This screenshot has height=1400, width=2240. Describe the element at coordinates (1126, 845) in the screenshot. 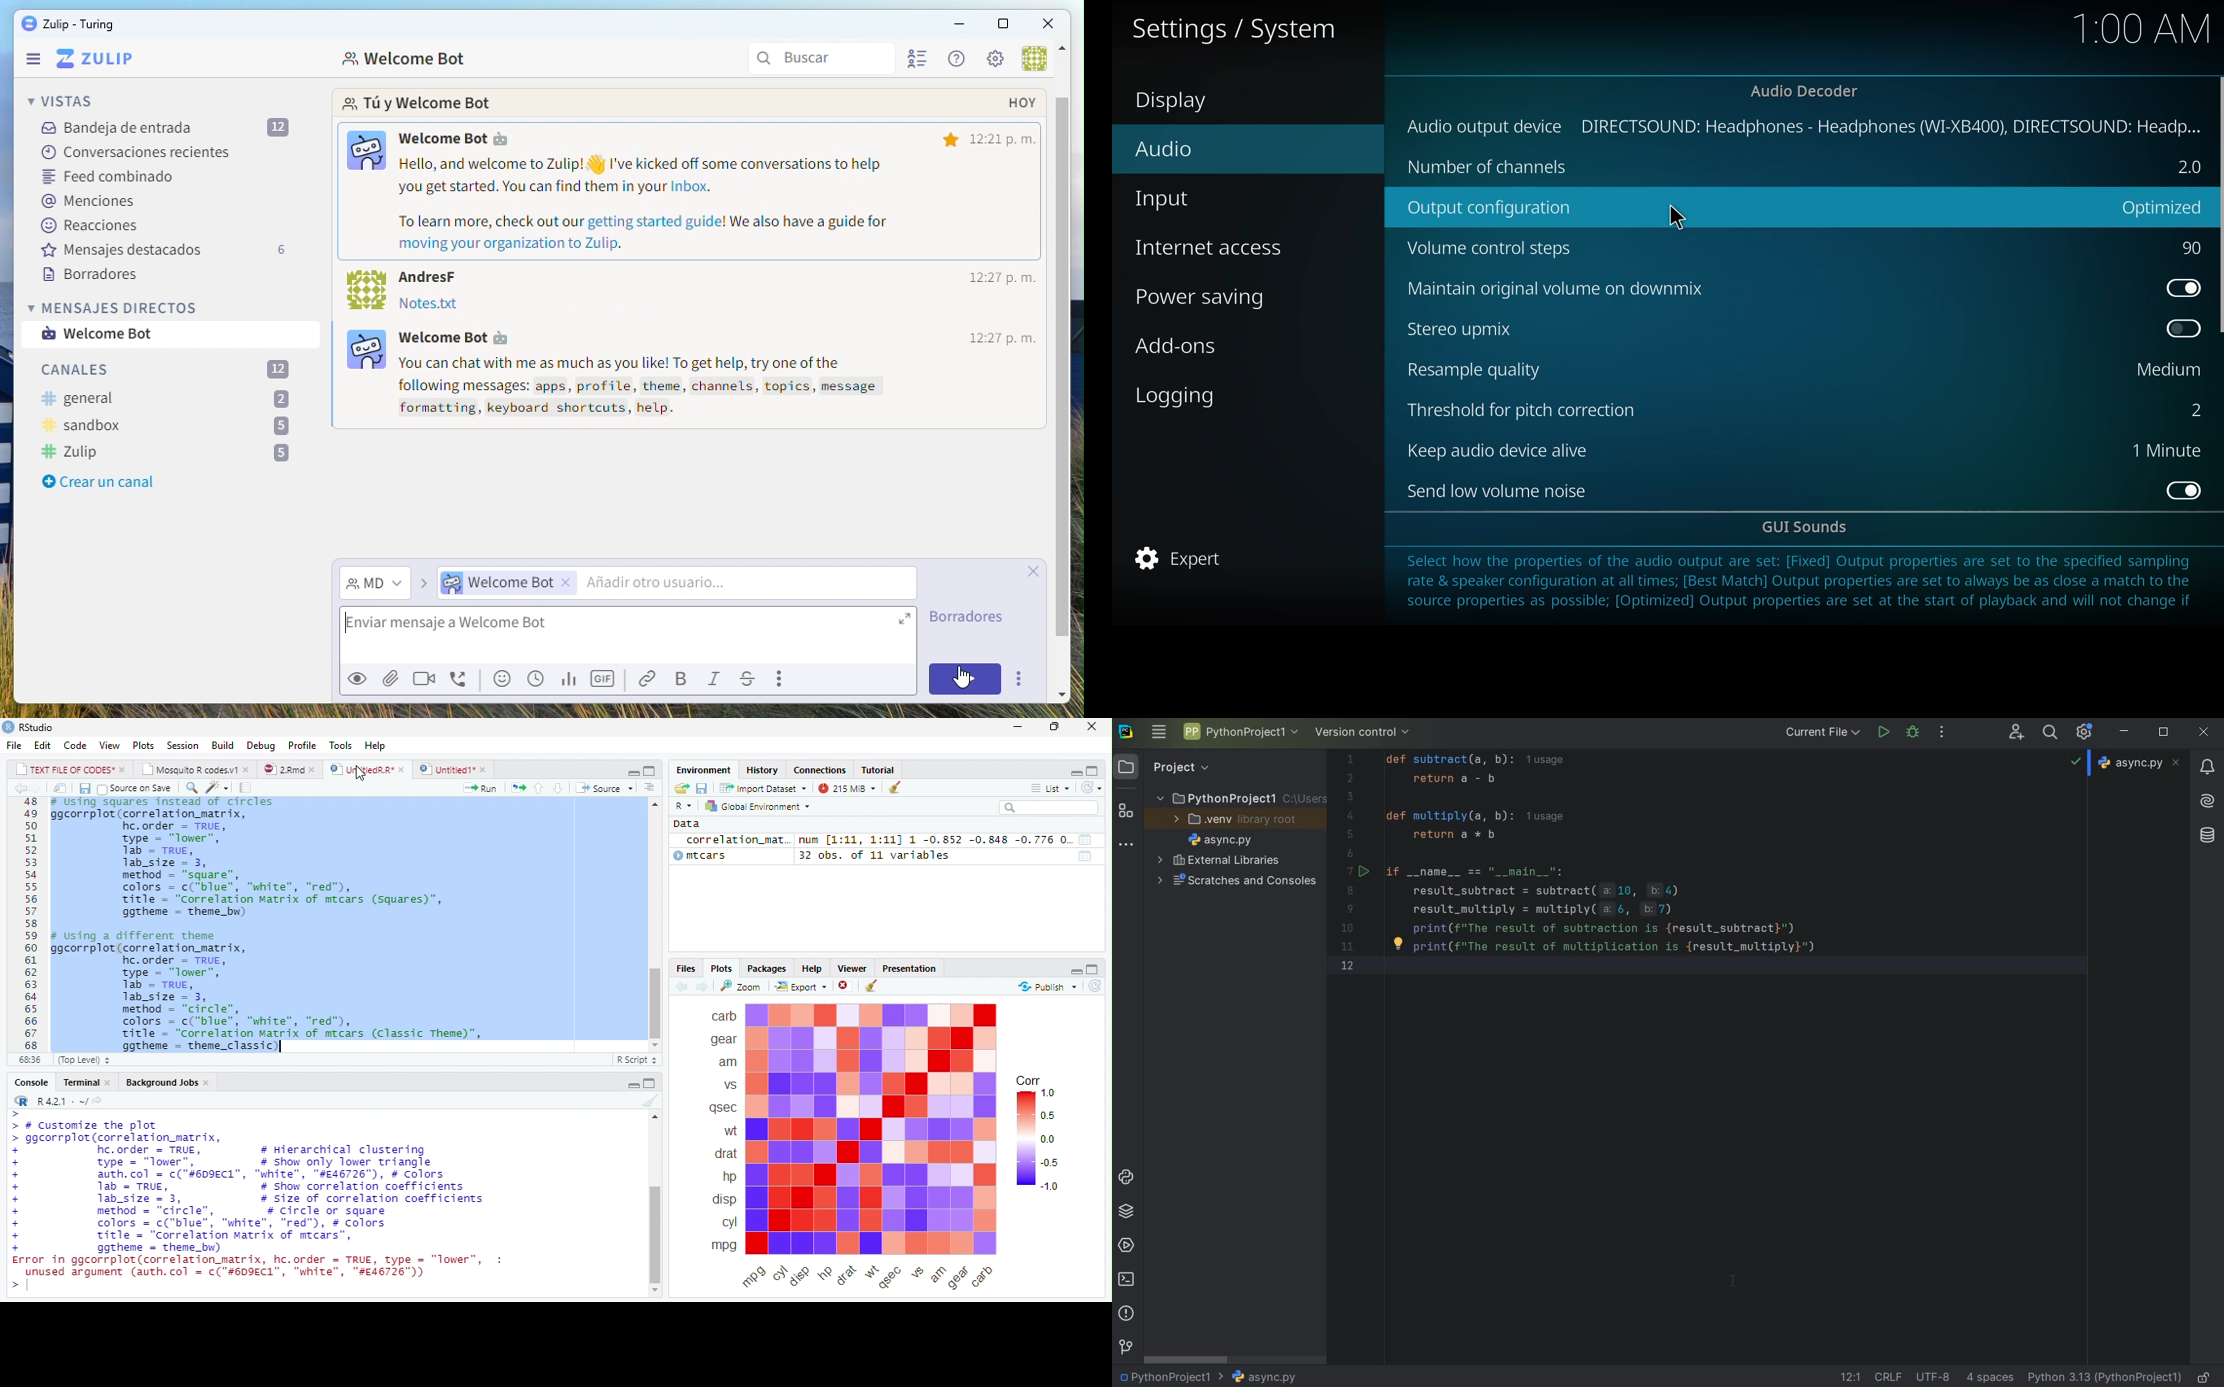

I see `MORE TOOL WINDOWS` at that location.